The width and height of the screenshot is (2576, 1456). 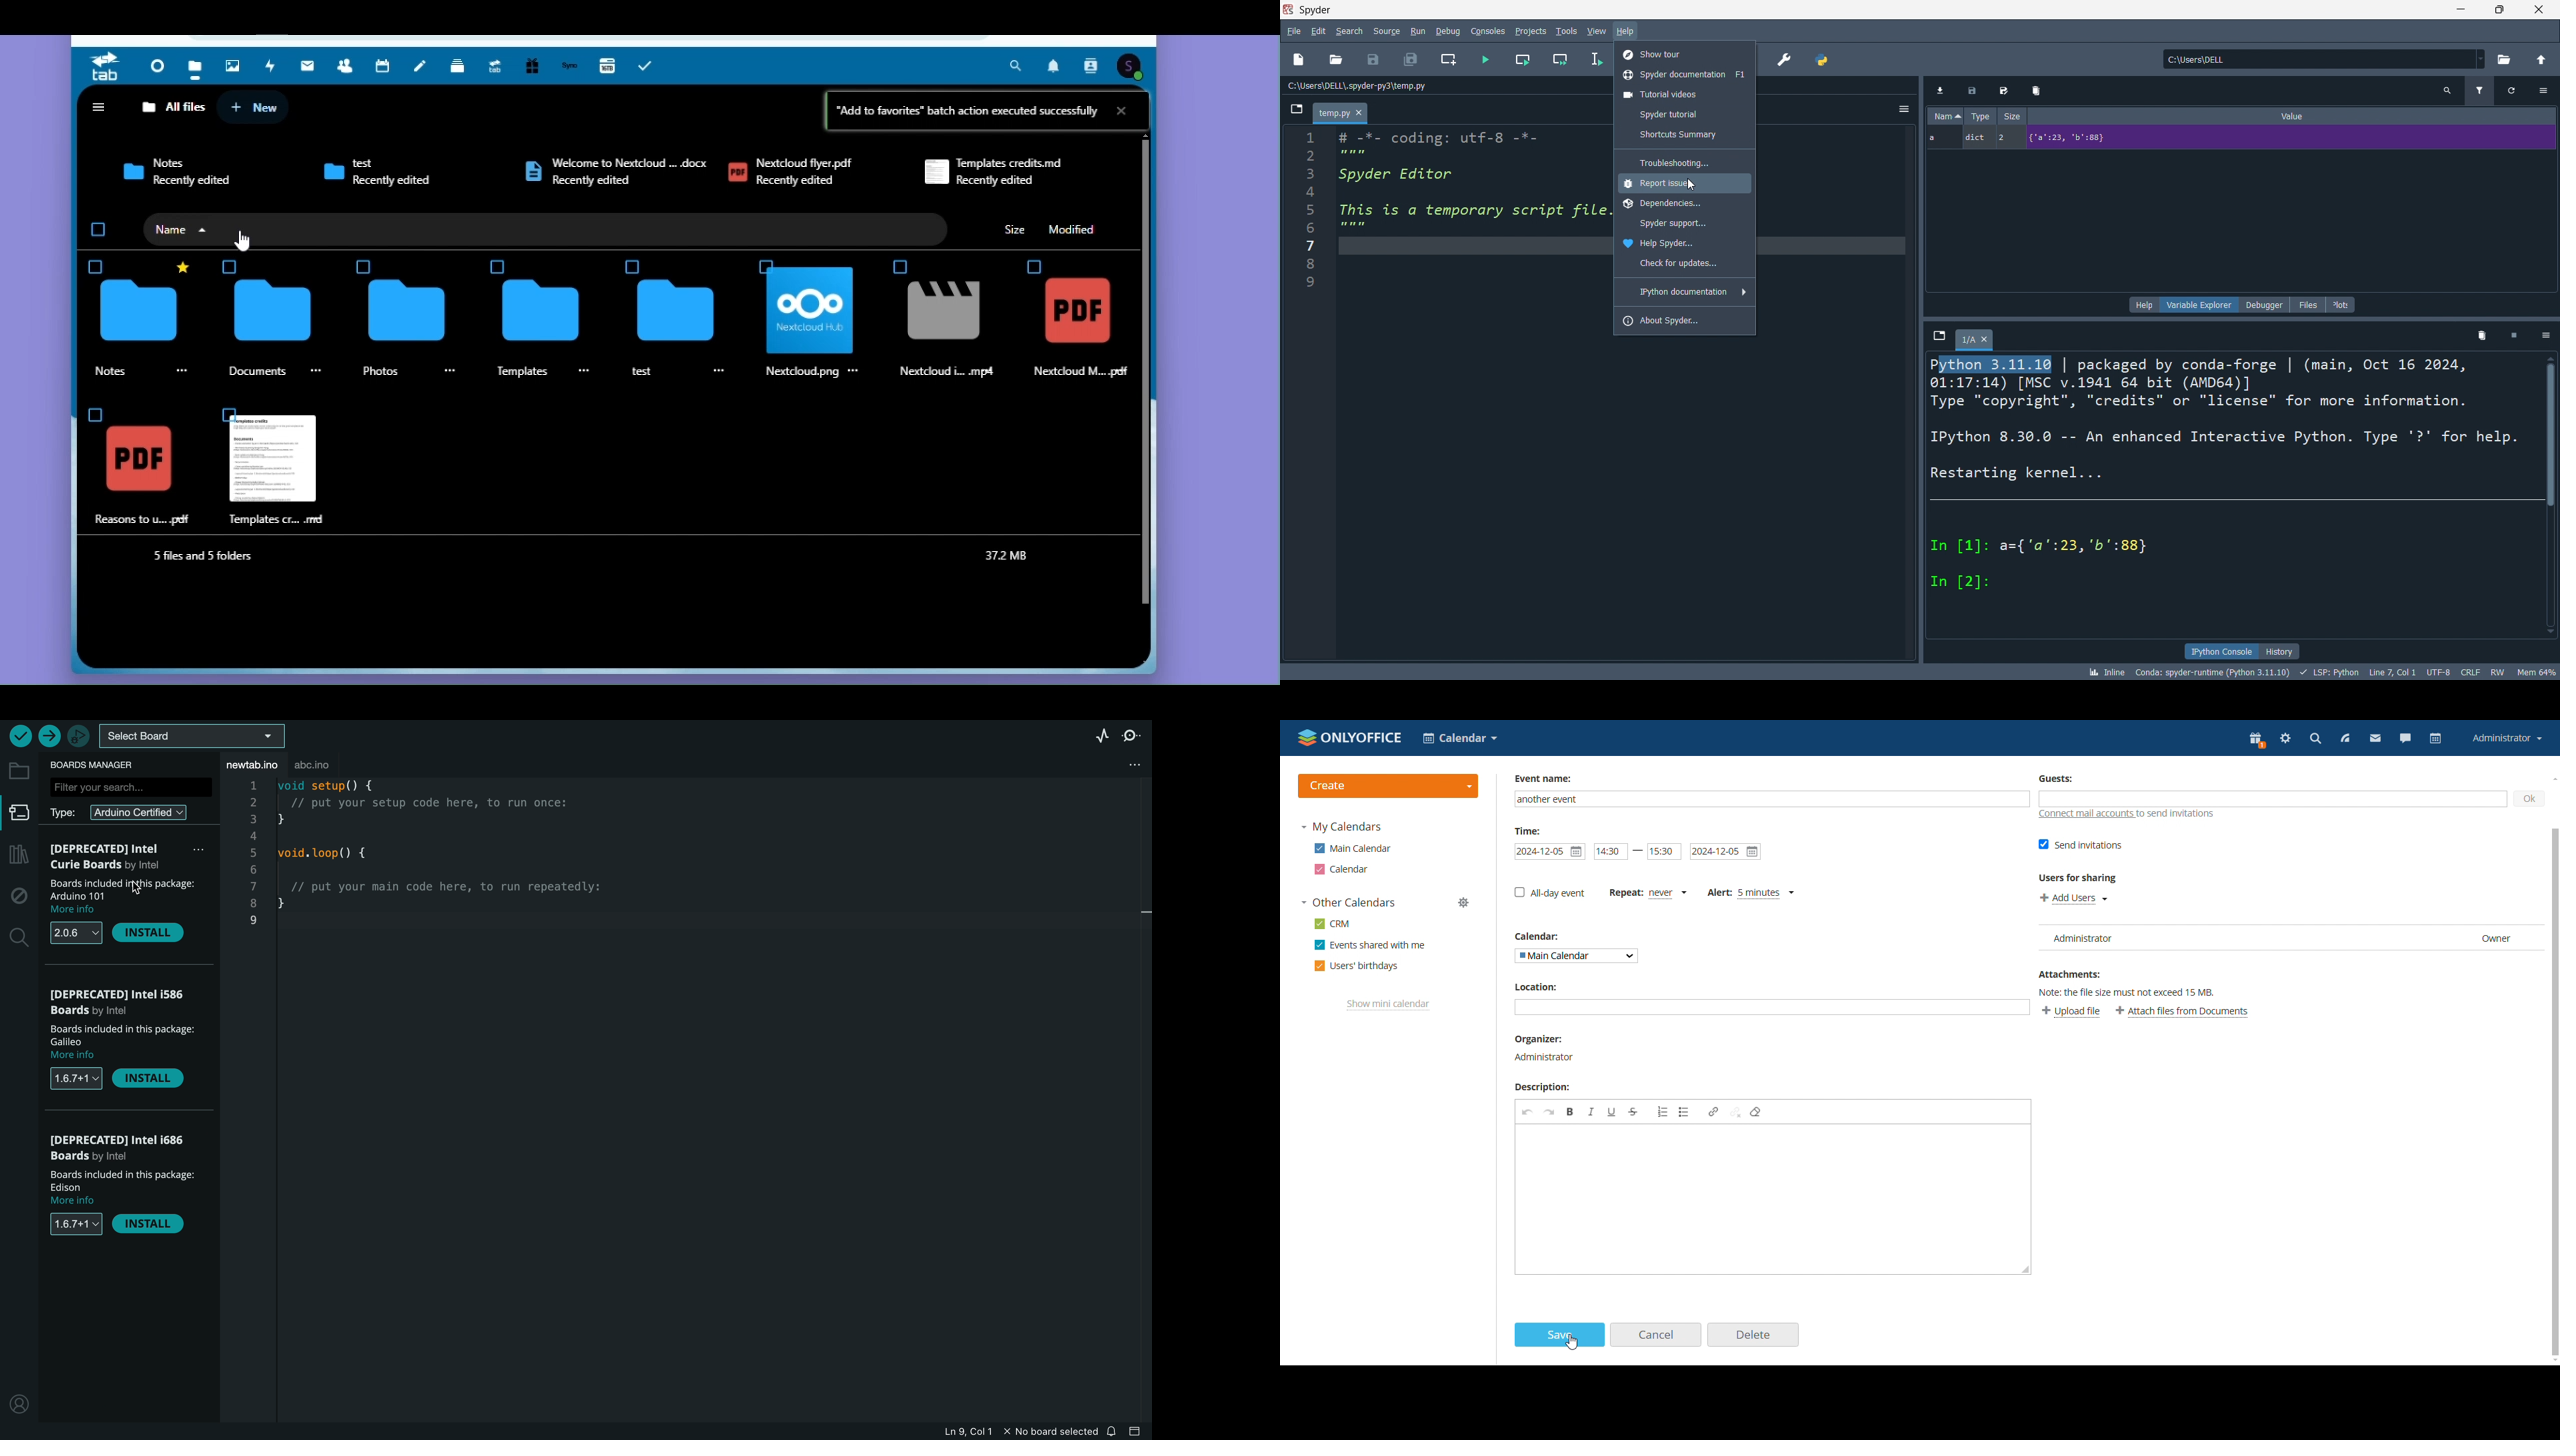 I want to click on connect mail accounts to send inviattion, so click(x=2127, y=815).